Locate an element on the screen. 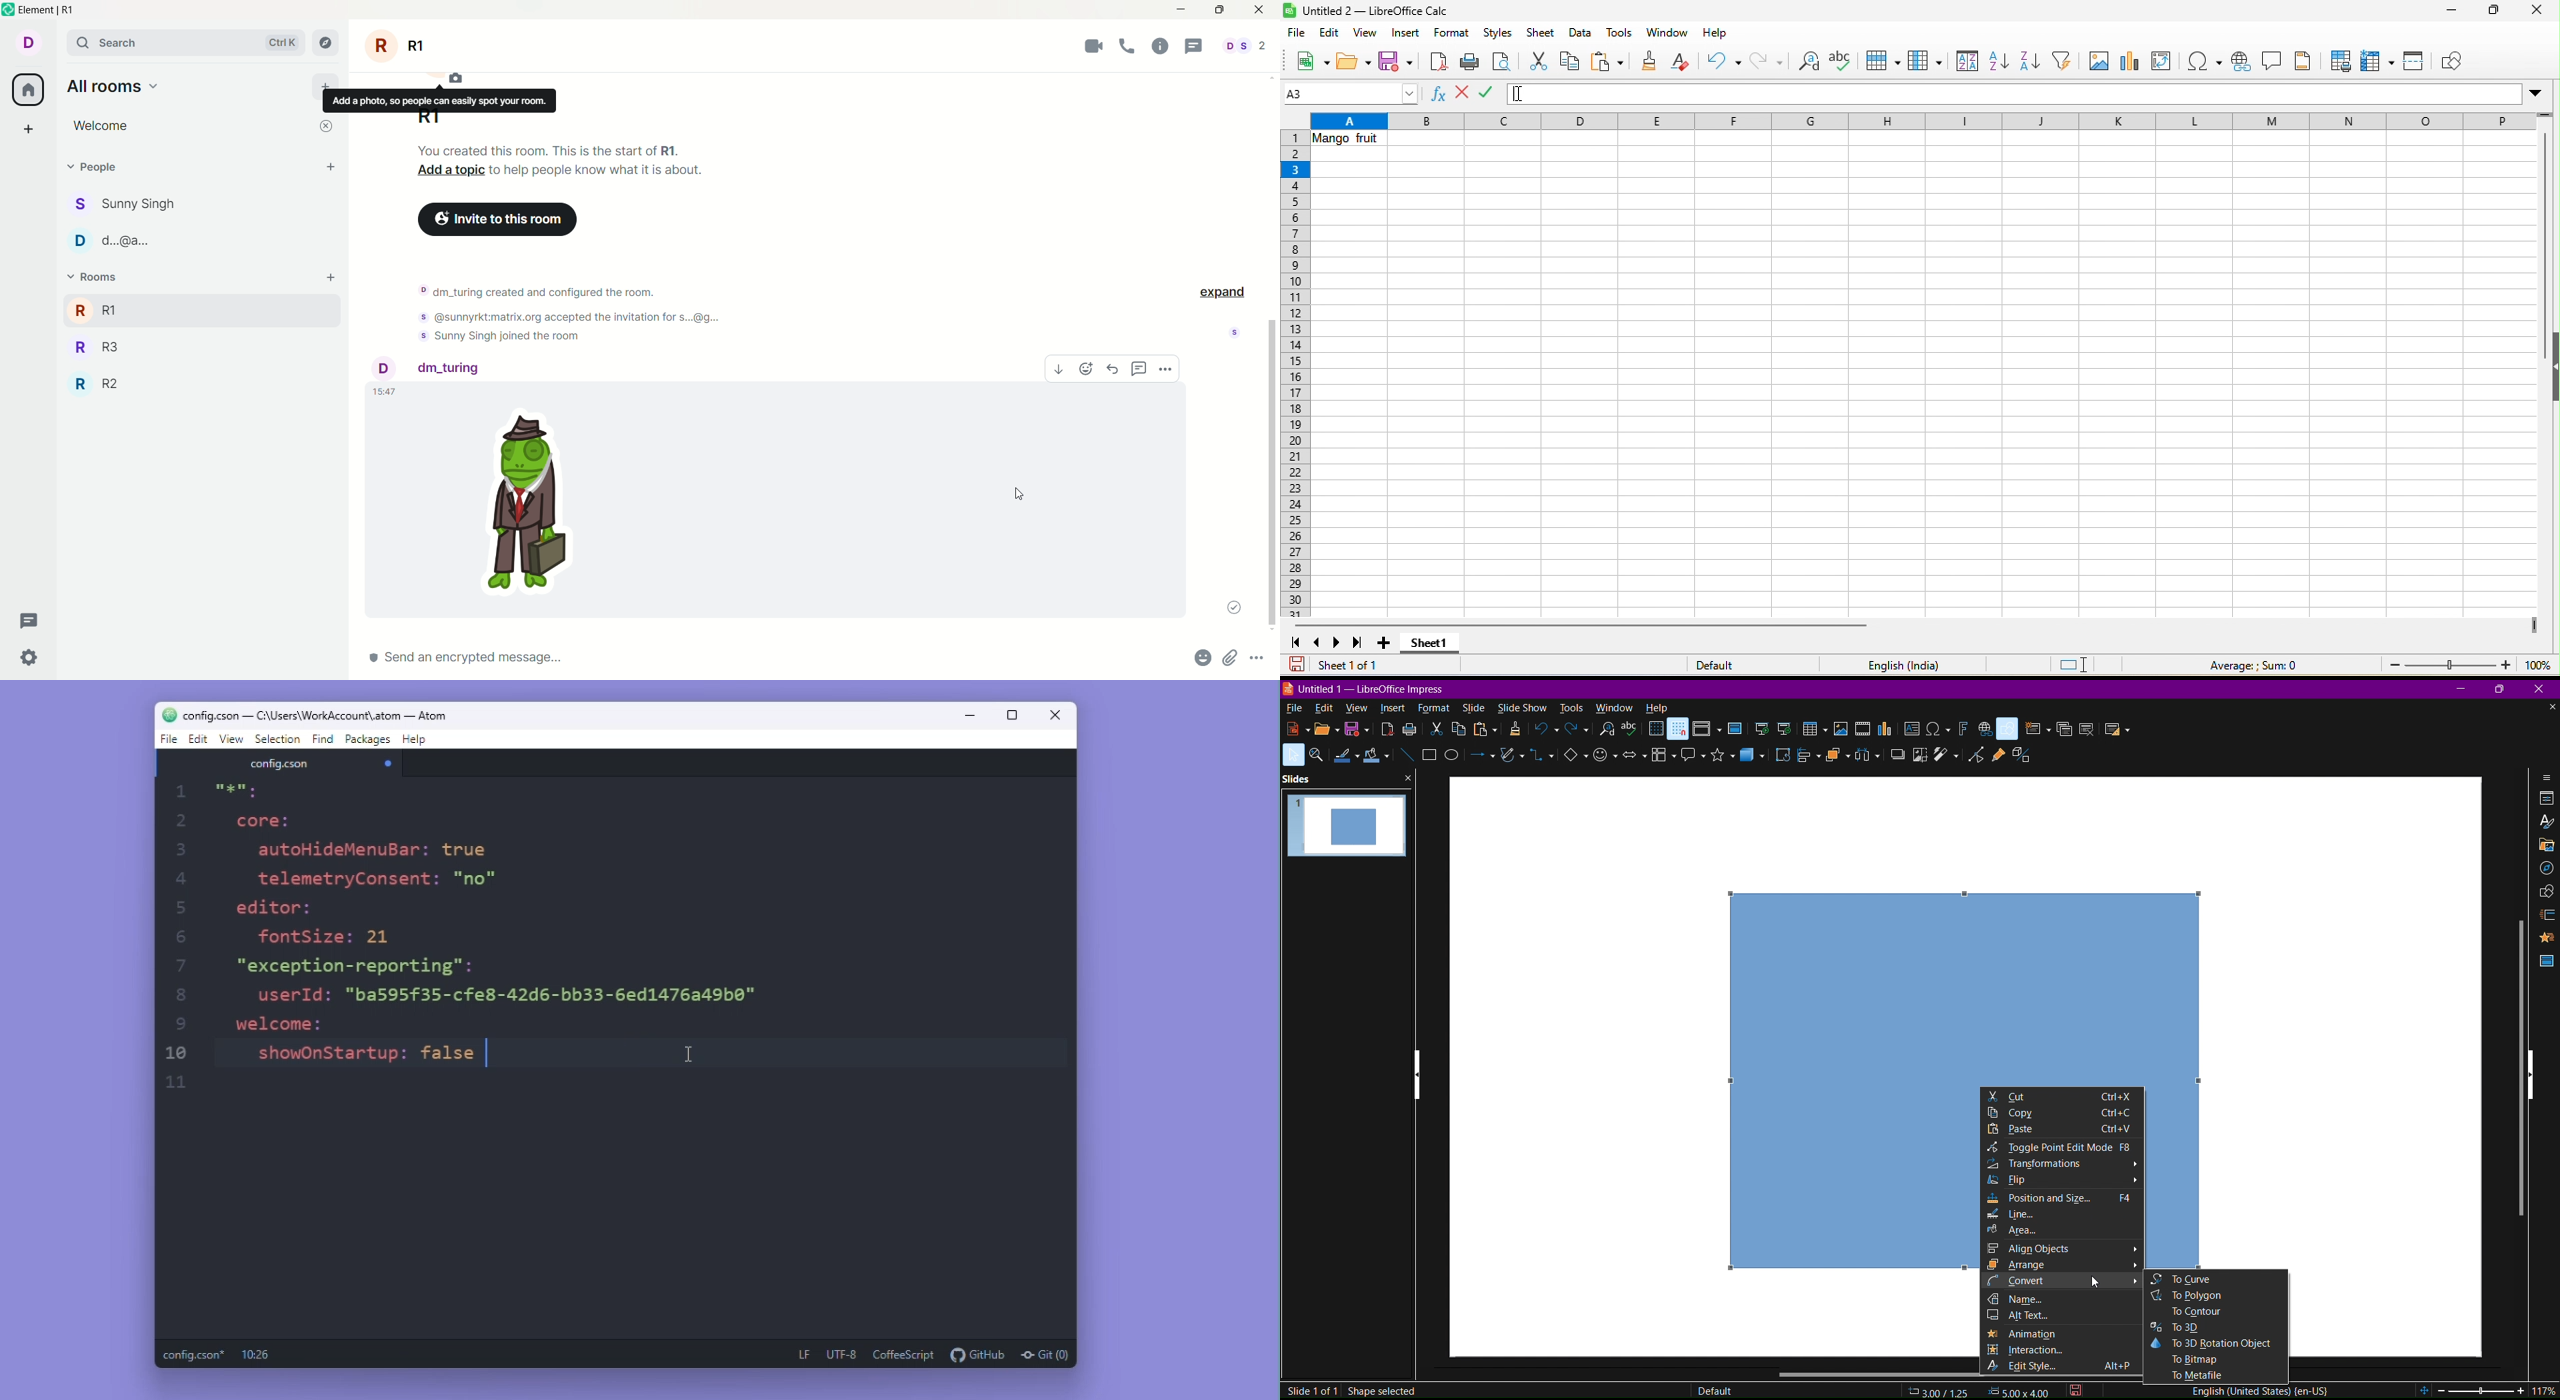 The height and width of the screenshot is (1400, 2576). Click to add a topic is located at coordinates (451, 170).